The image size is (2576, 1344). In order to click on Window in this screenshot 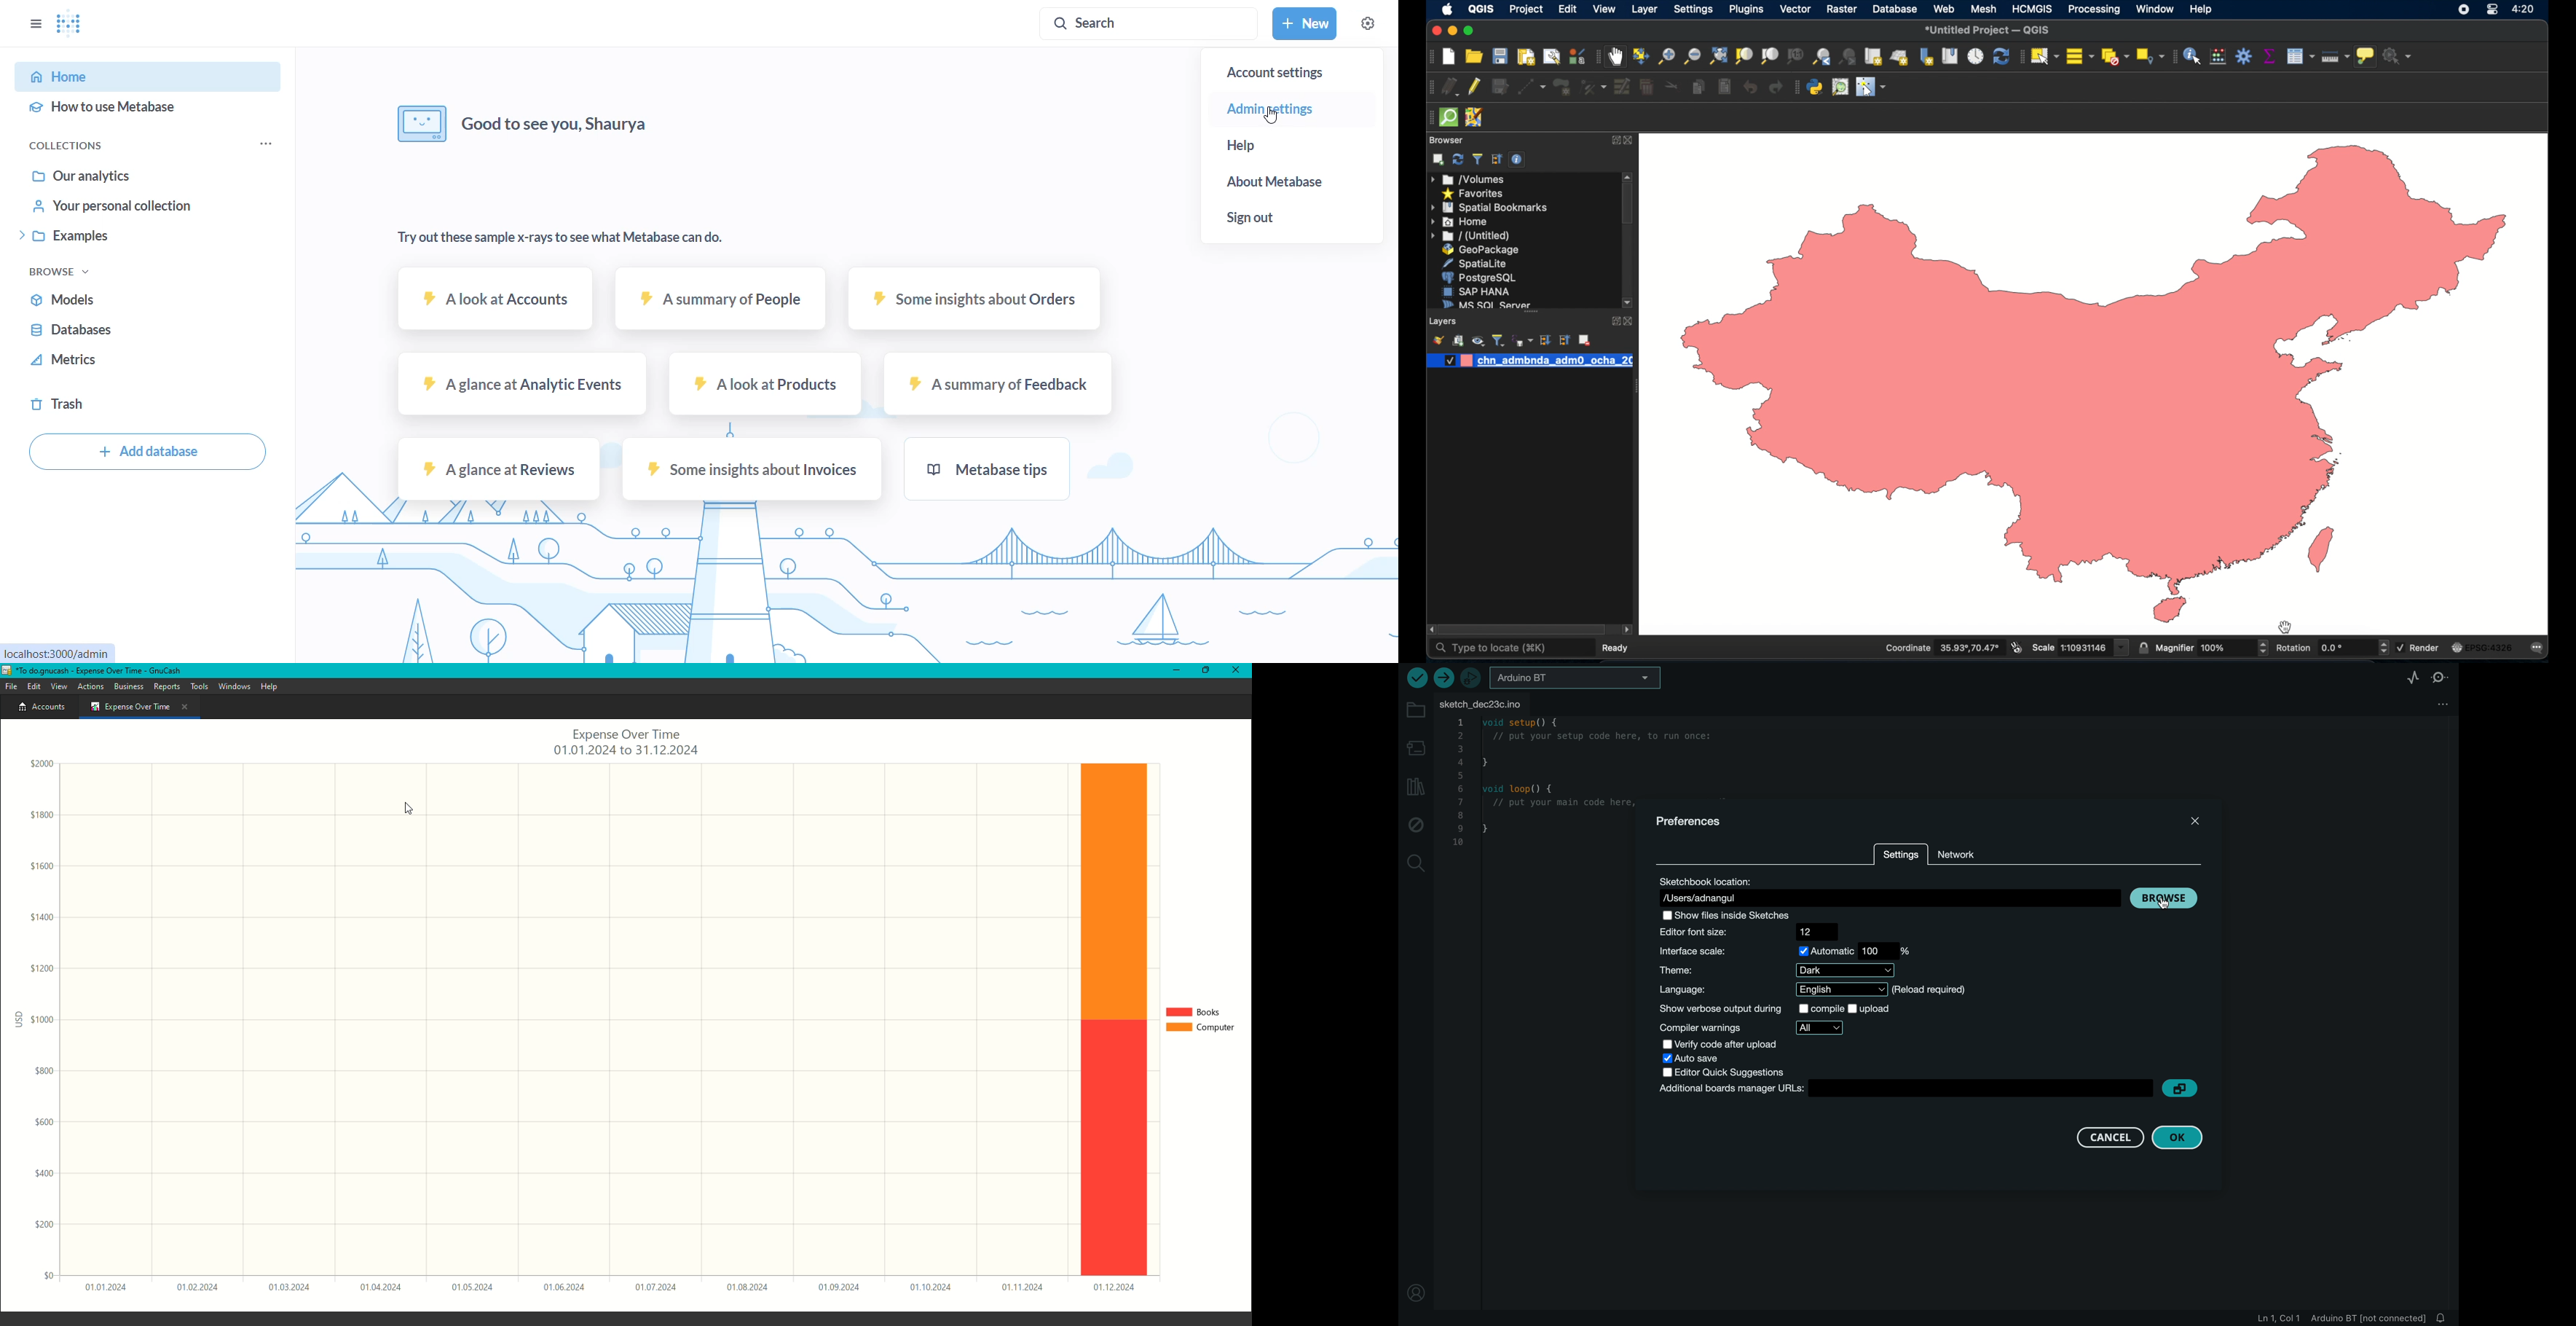, I will do `click(233, 687)`.